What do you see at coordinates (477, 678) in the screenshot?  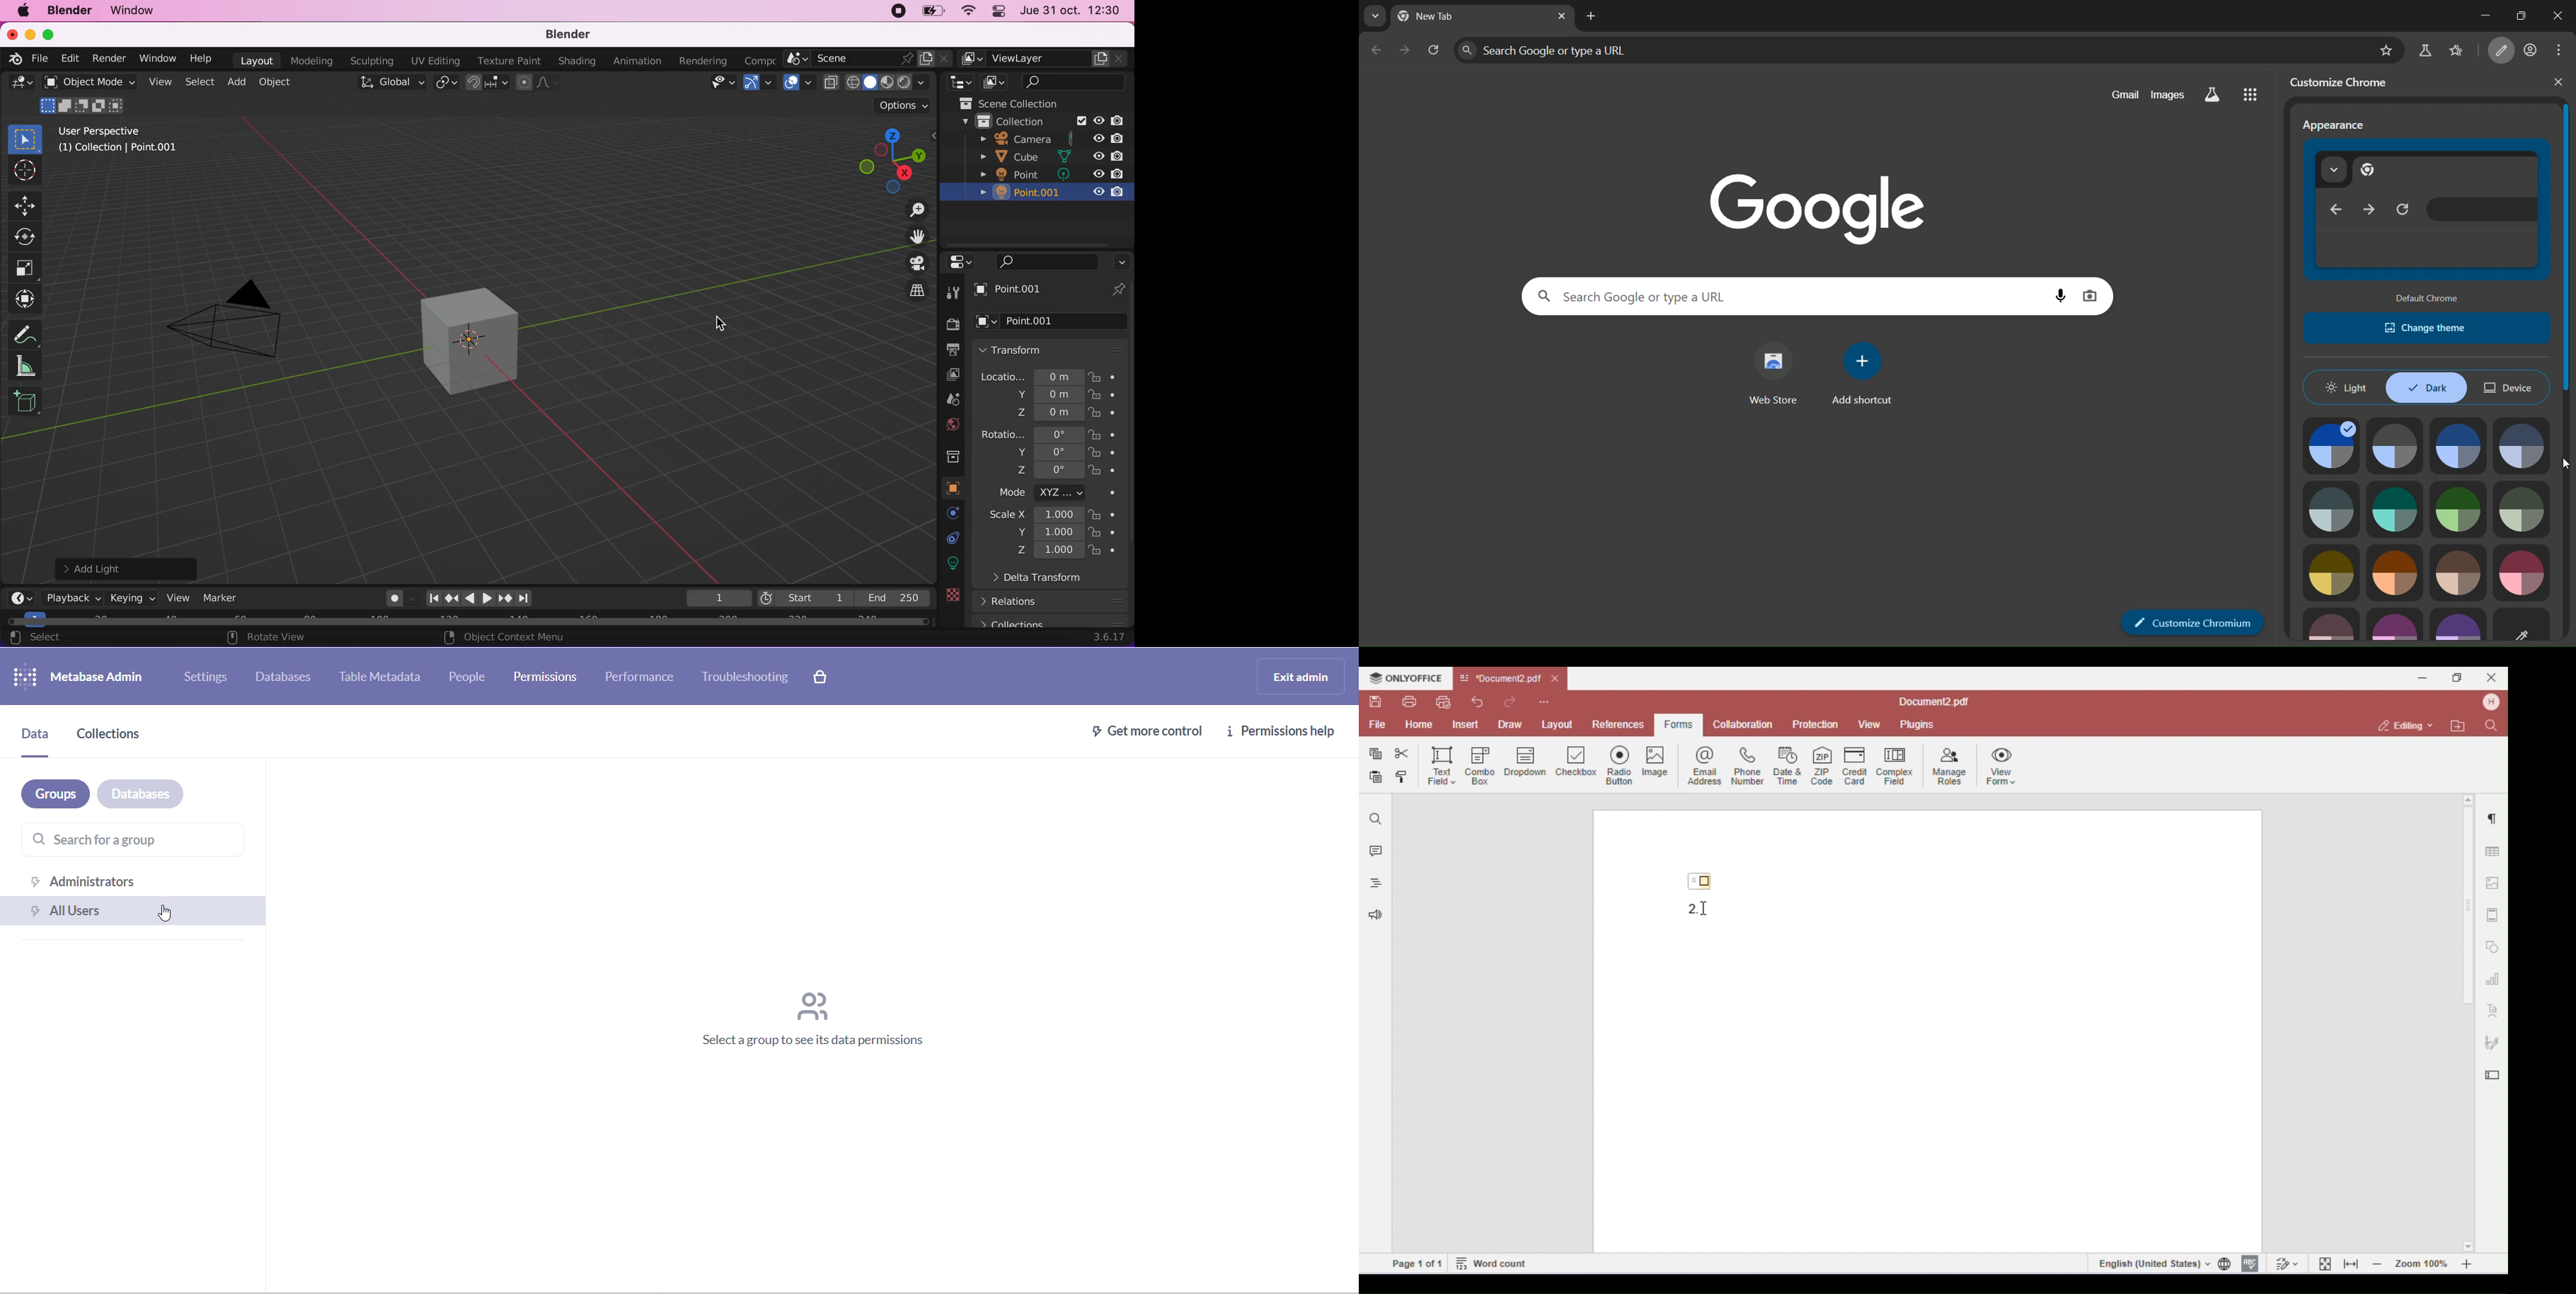 I see `people` at bounding box center [477, 678].